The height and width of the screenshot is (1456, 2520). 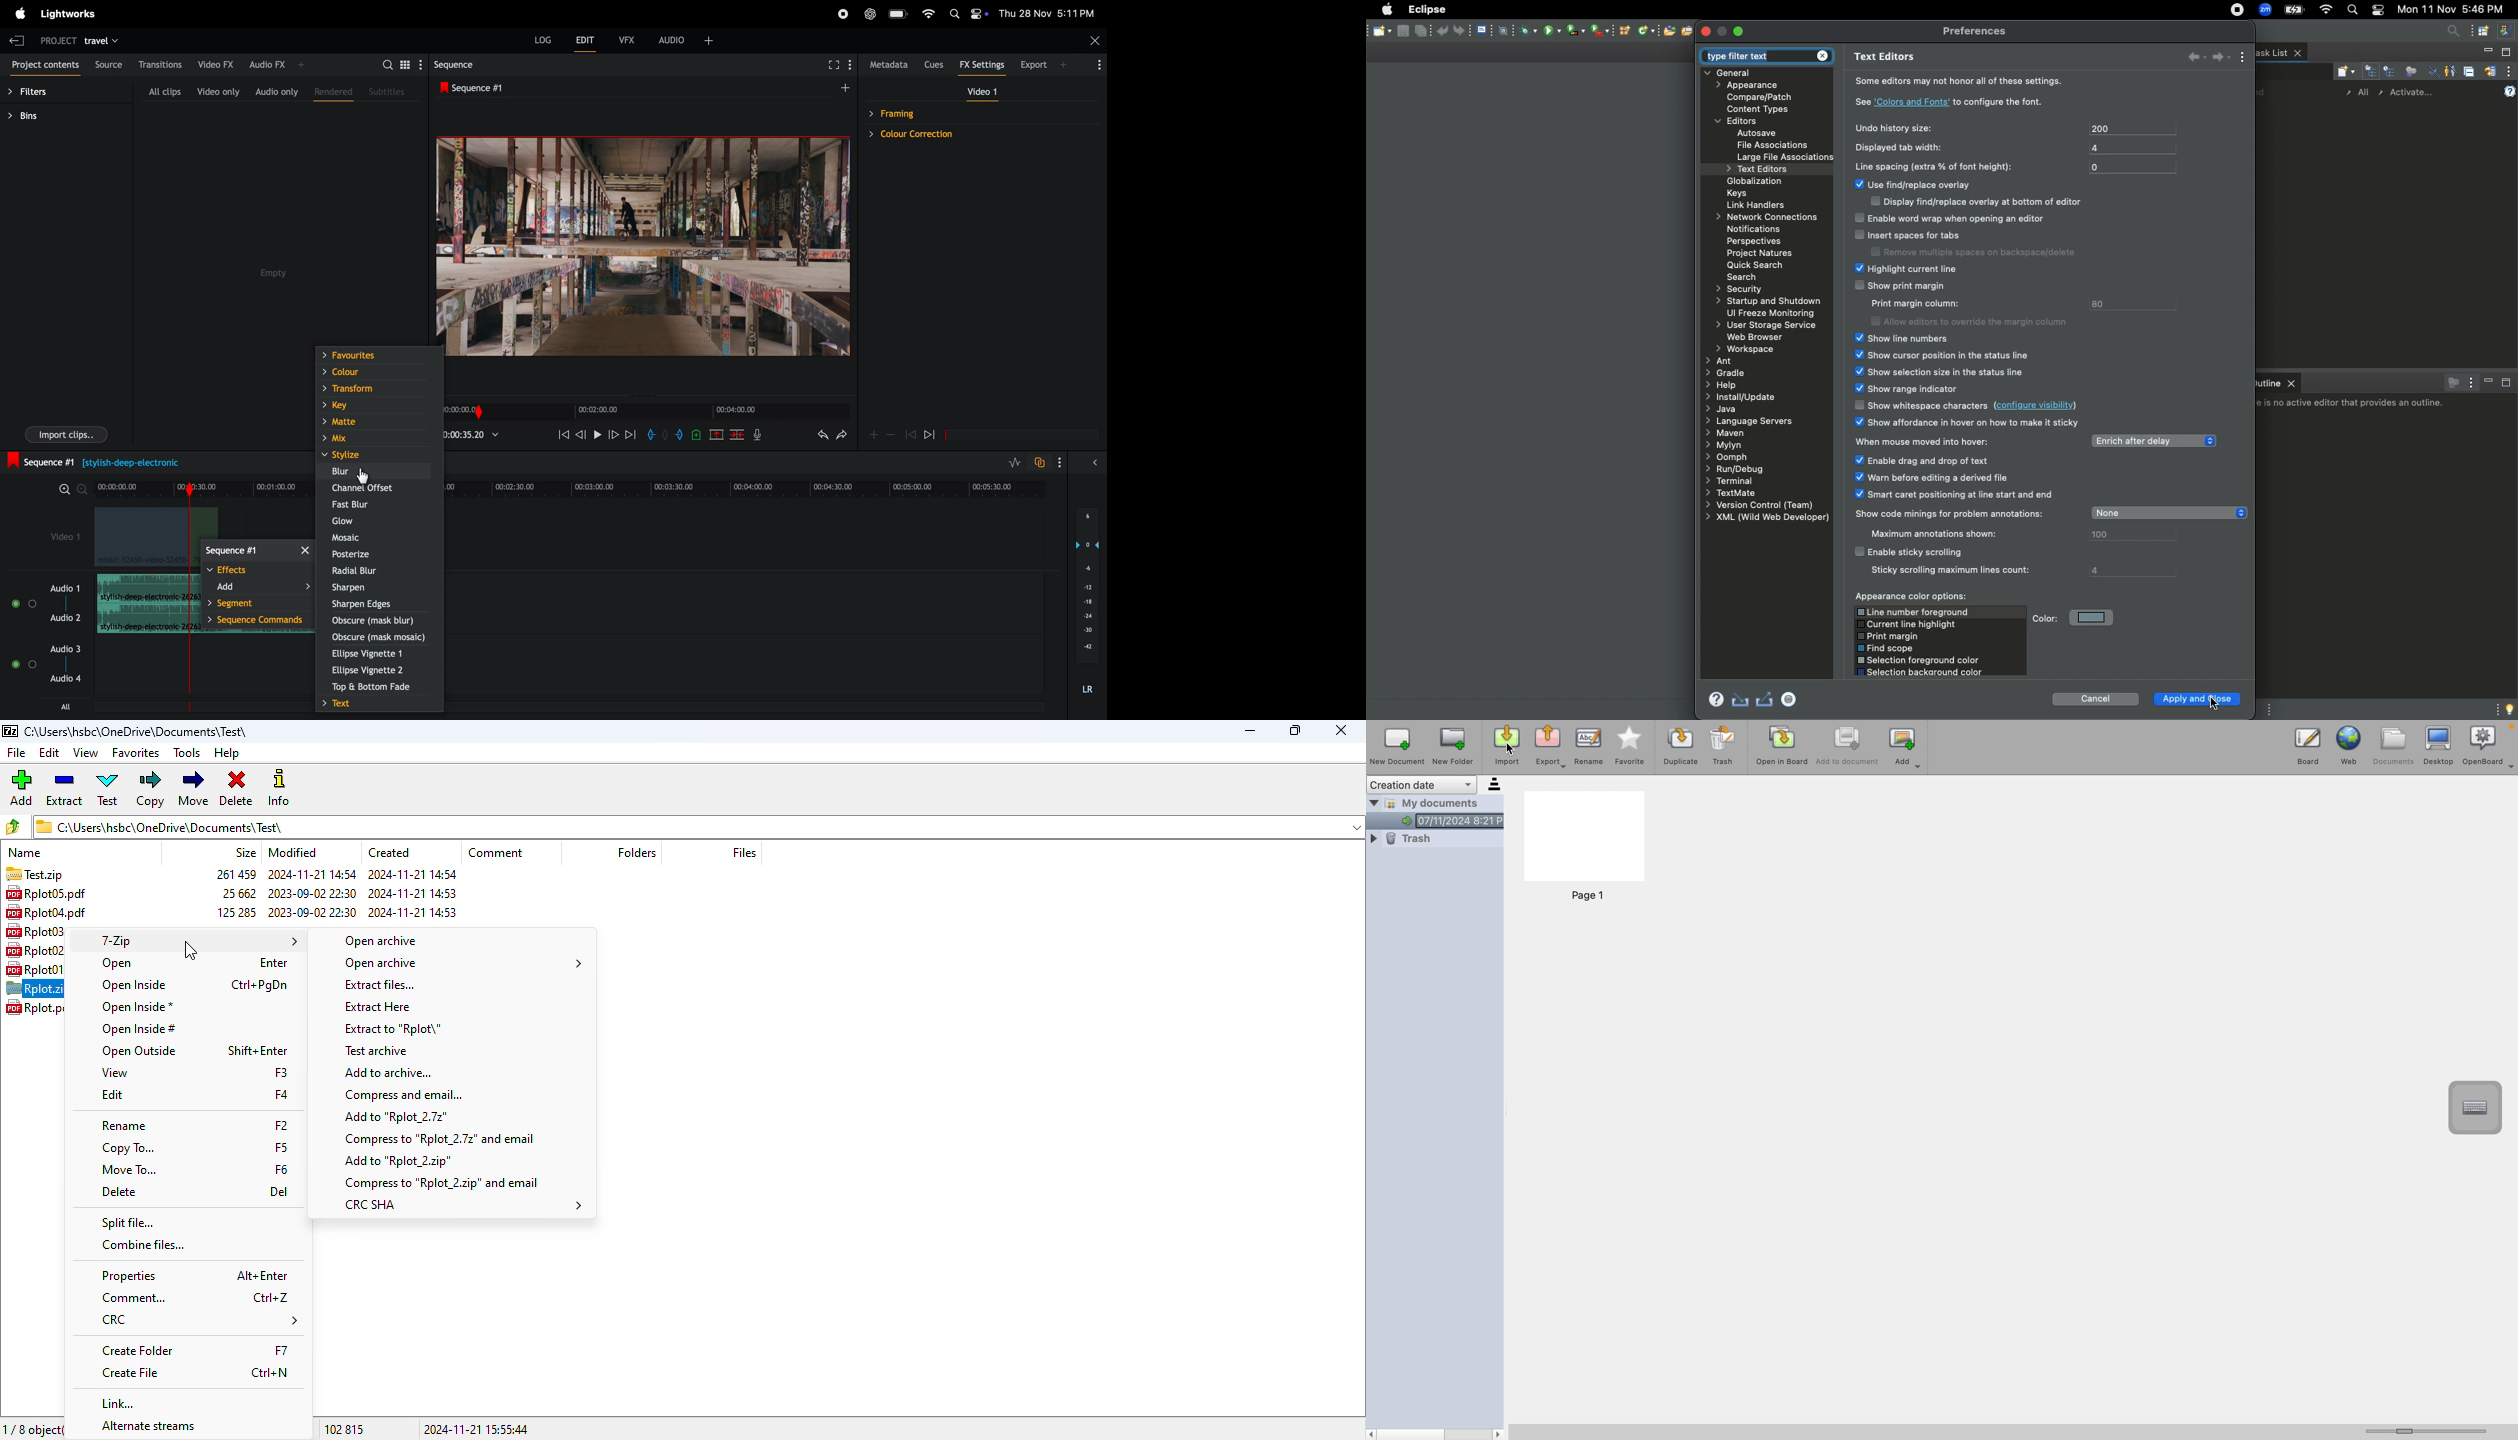 I want to click on folder name, so click(x=139, y=731).